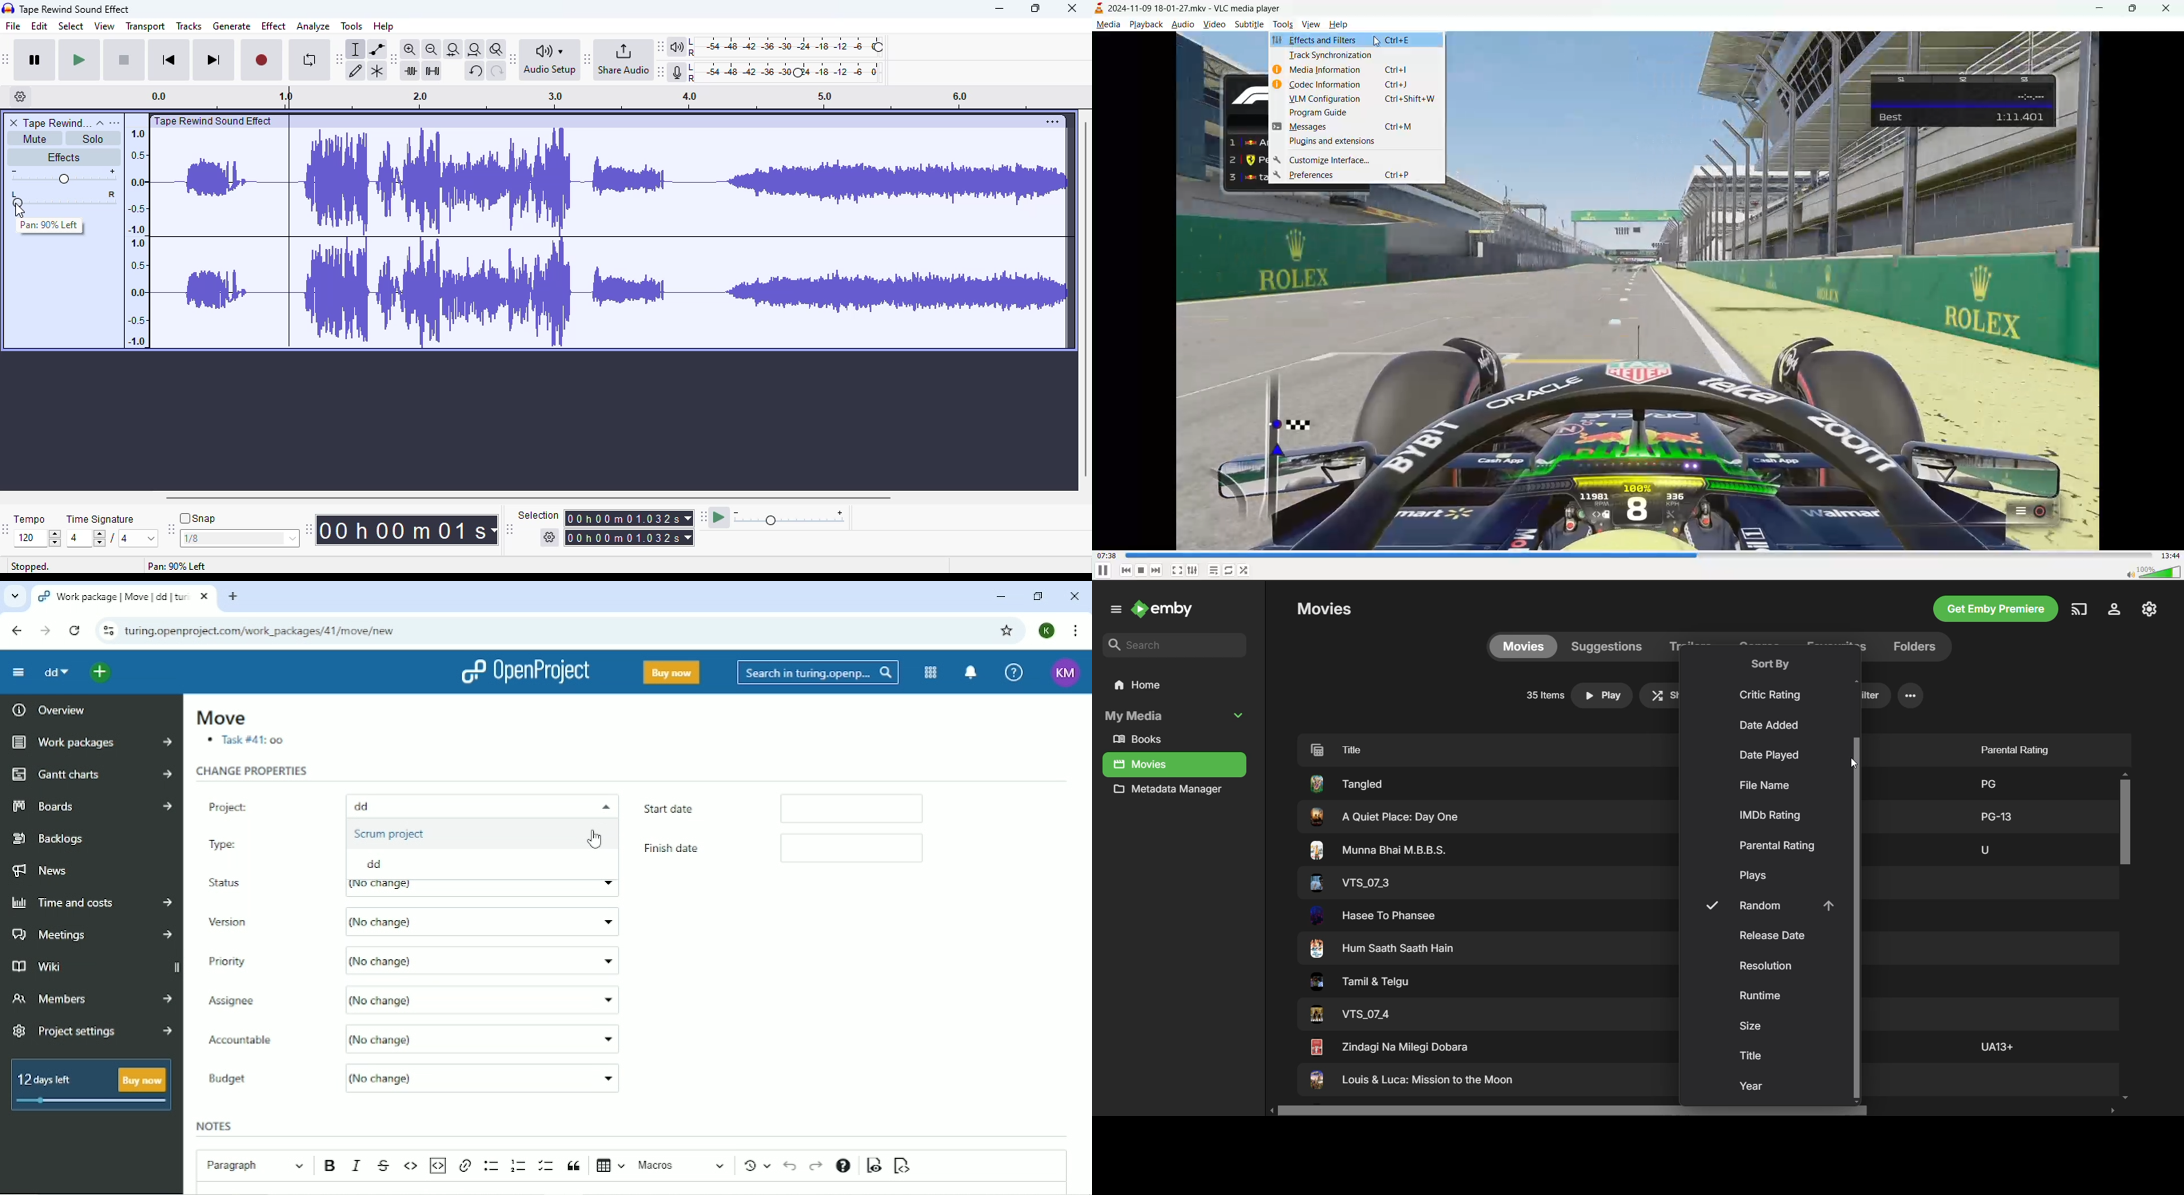 This screenshot has width=2184, height=1204. I want to click on icon, so click(1276, 160).